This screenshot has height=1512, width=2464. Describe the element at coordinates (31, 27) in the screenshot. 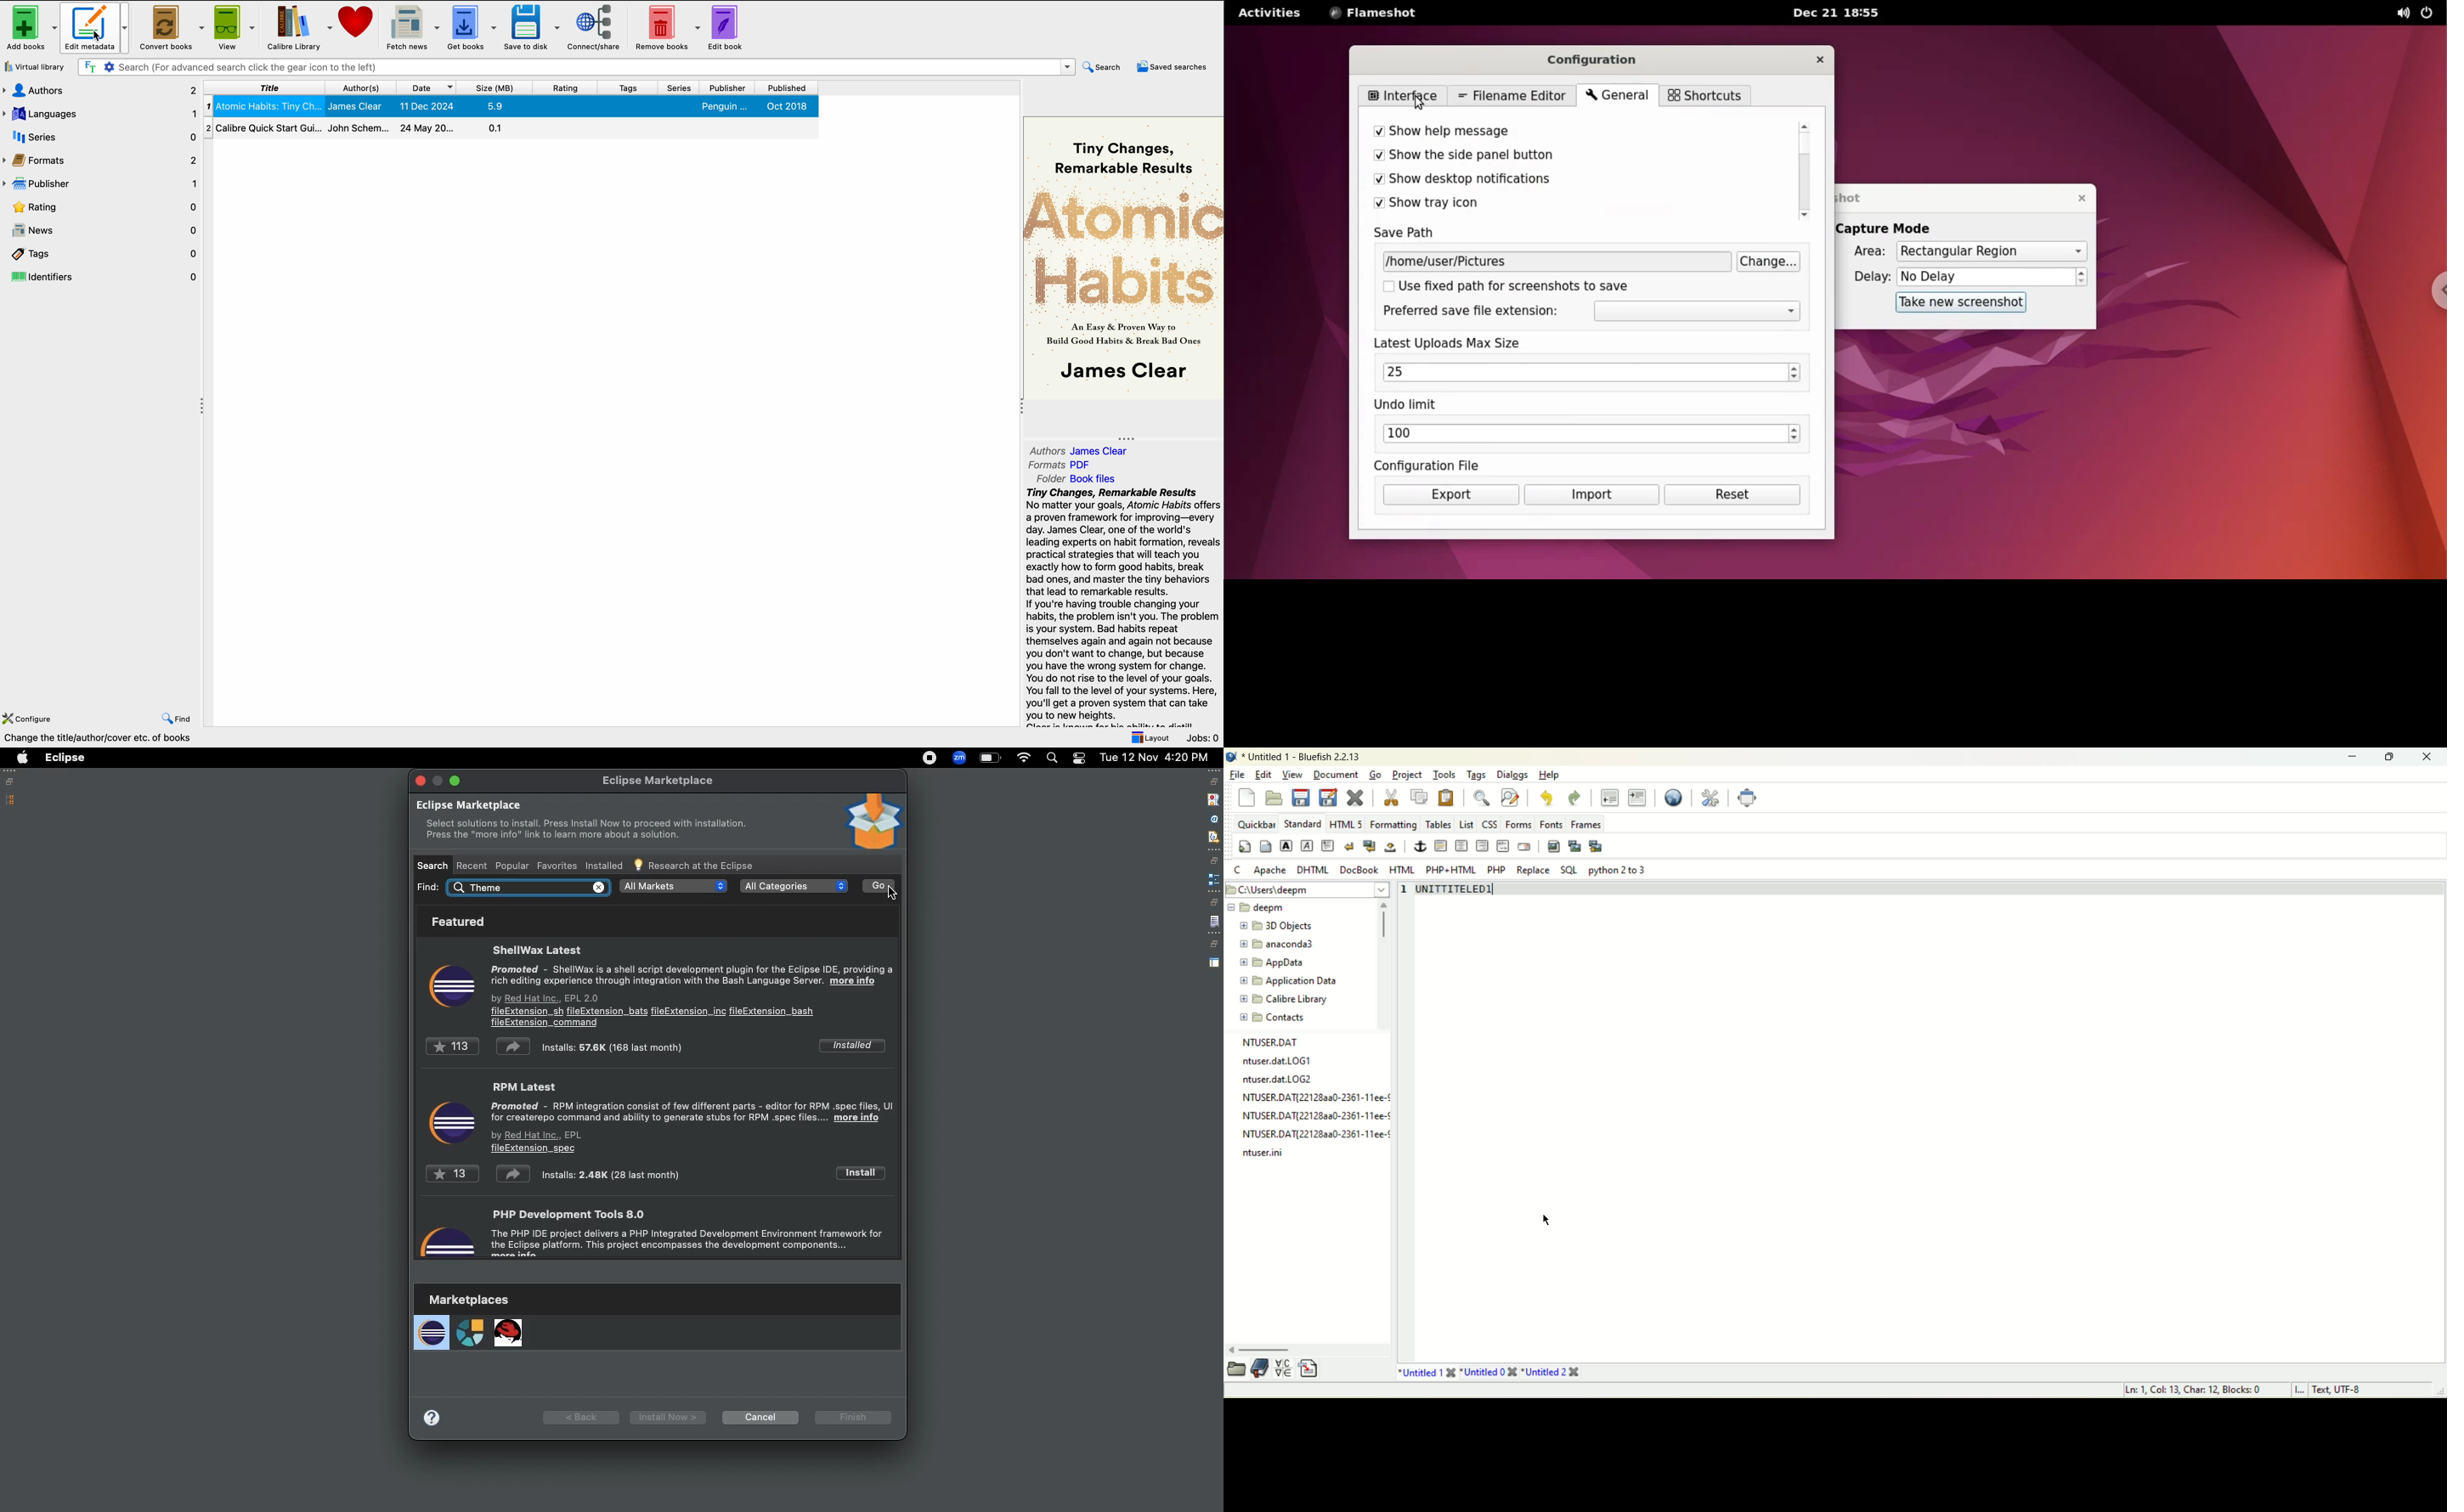

I see `add books` at that location.